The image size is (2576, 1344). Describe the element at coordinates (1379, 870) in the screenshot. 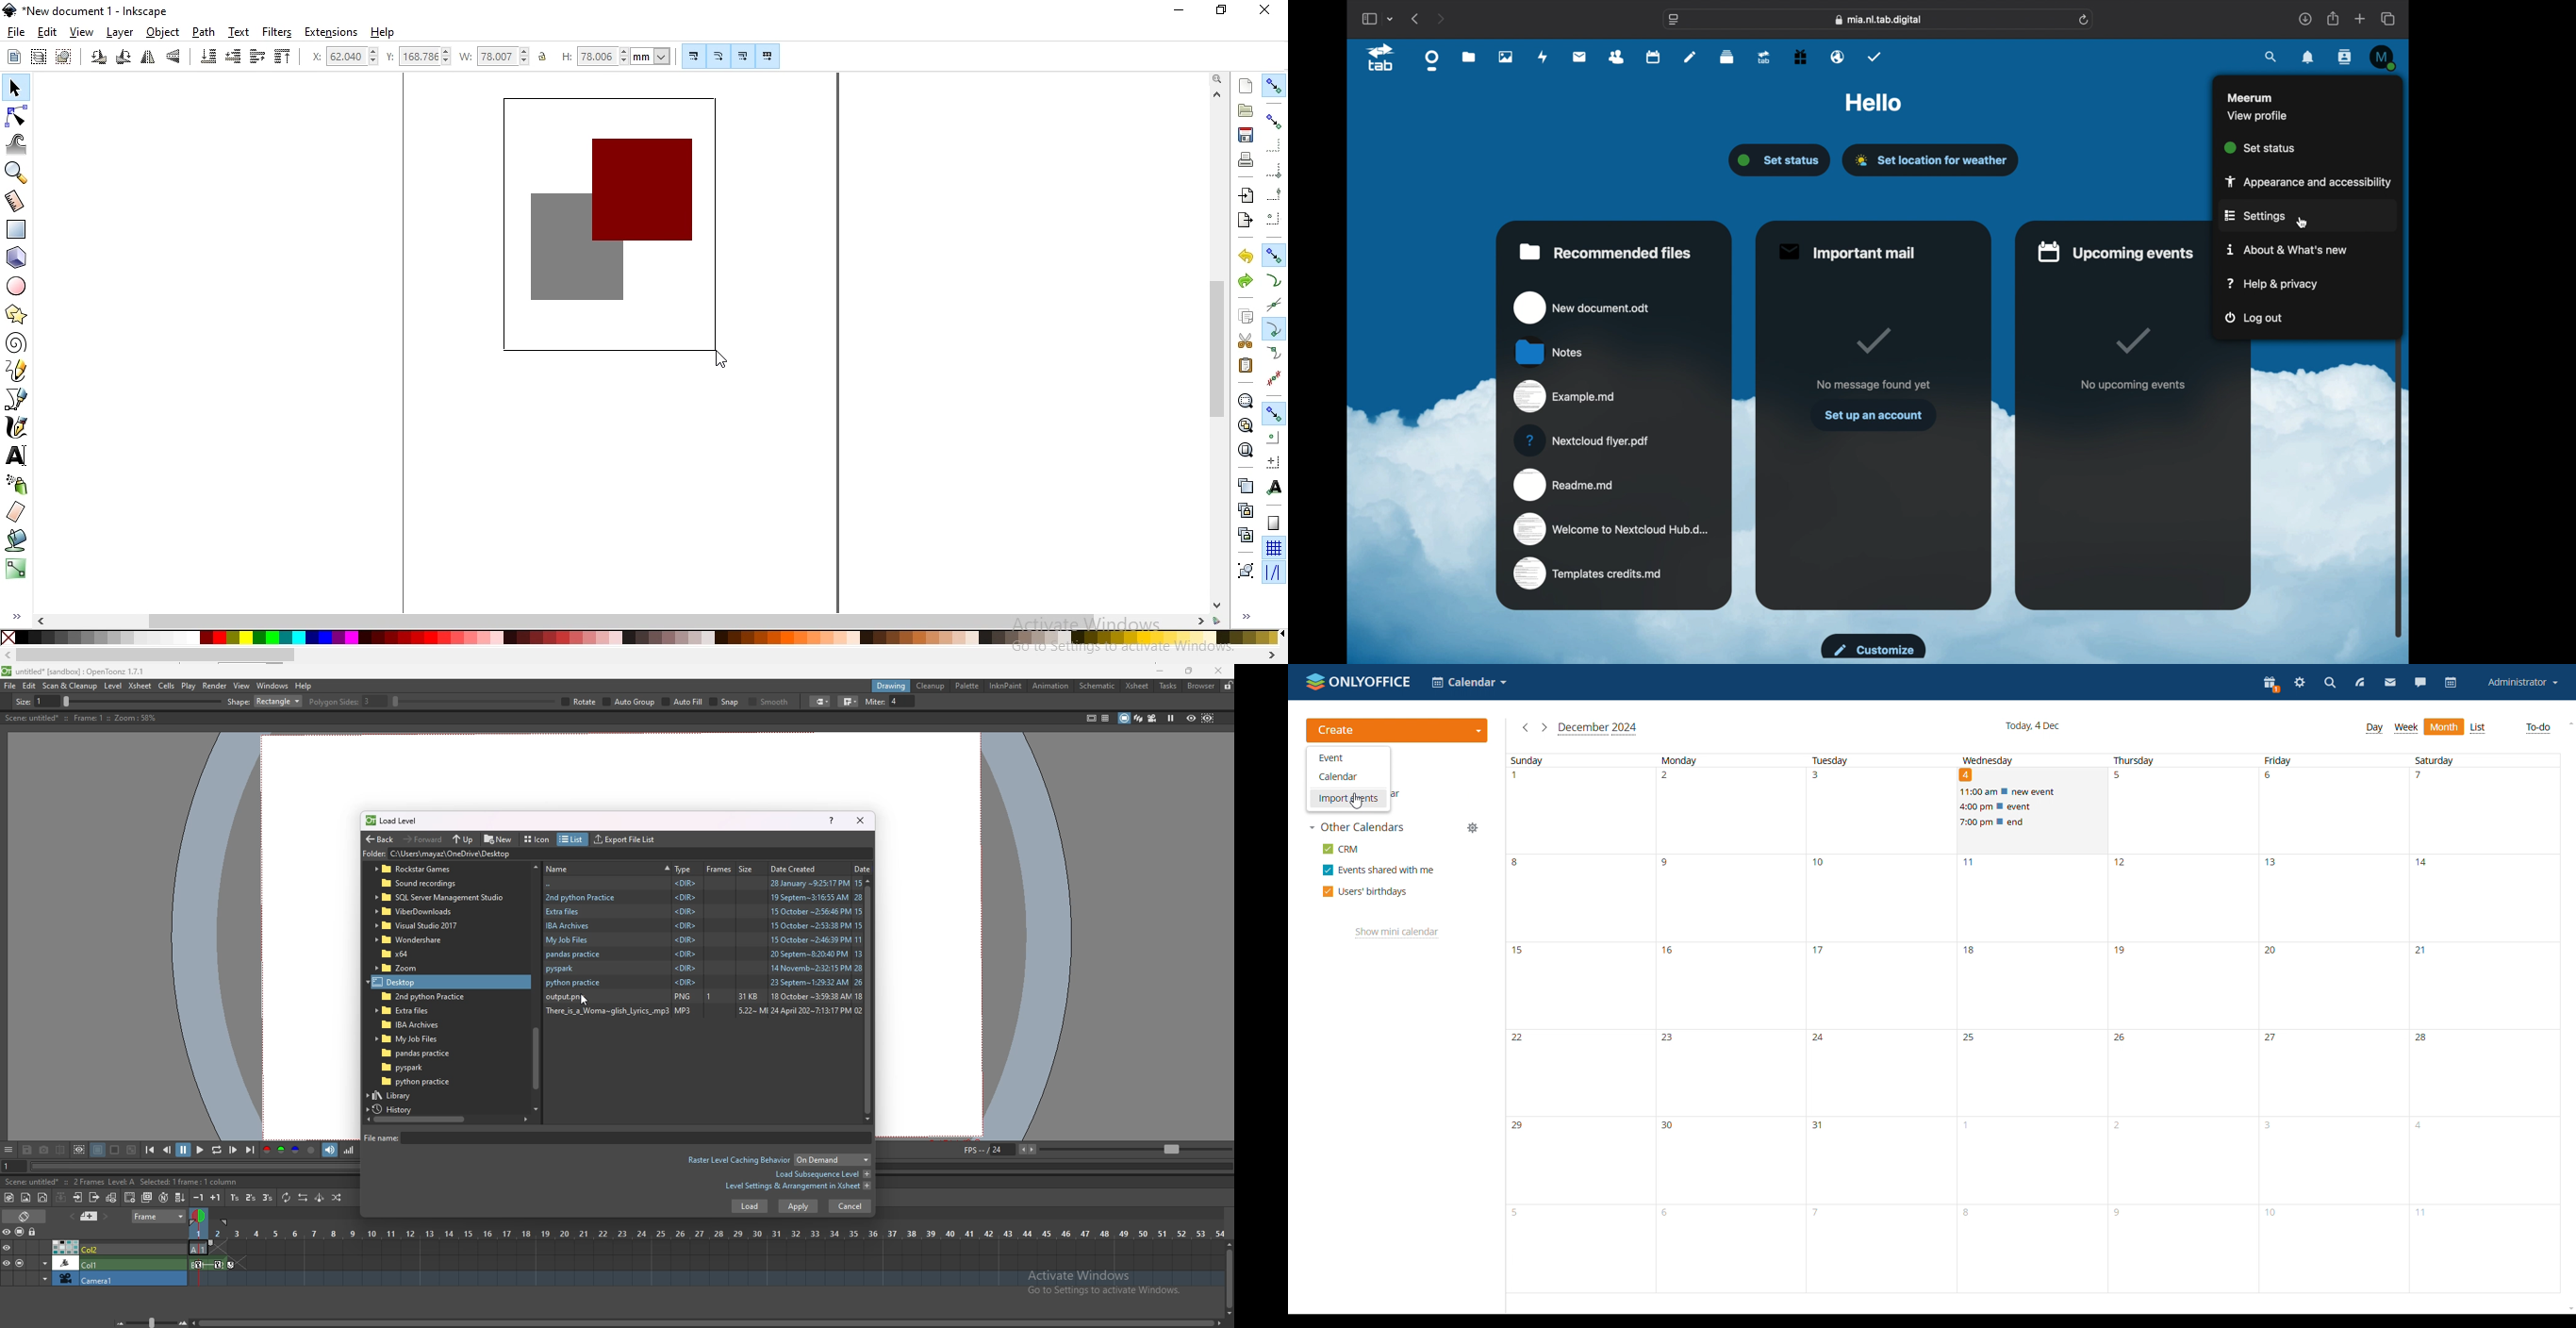

I see `events shared with me` at that location.